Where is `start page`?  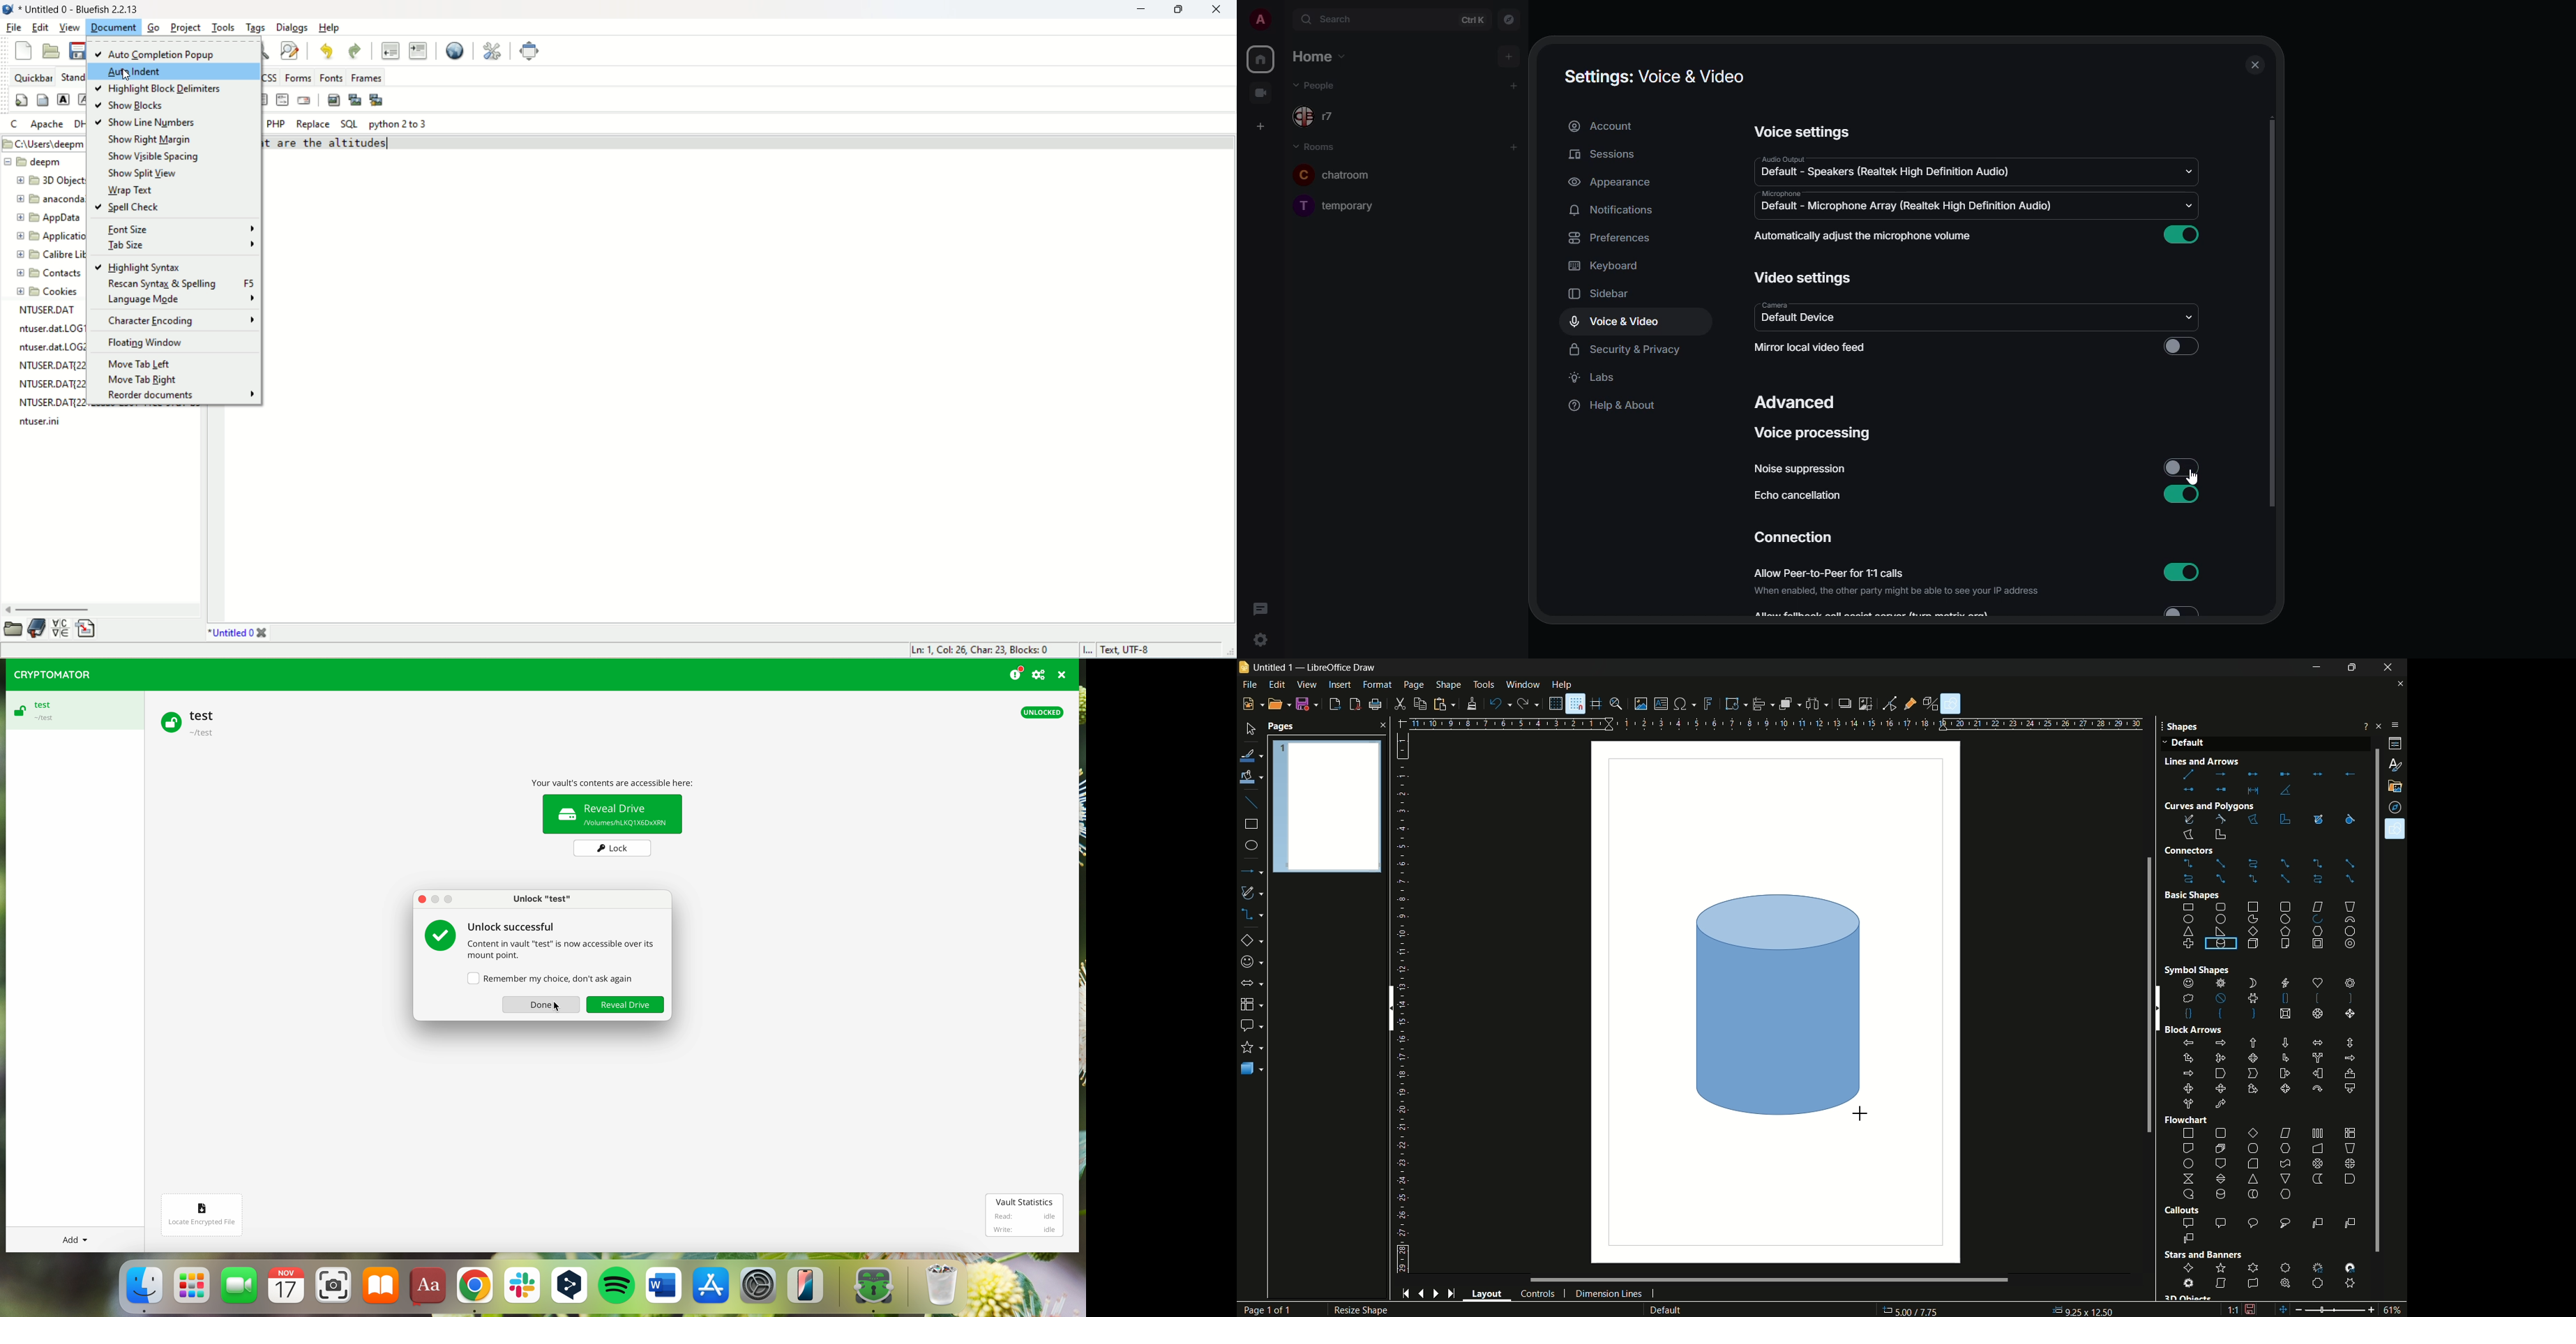
start page is located at coordinates (1404, 1293).